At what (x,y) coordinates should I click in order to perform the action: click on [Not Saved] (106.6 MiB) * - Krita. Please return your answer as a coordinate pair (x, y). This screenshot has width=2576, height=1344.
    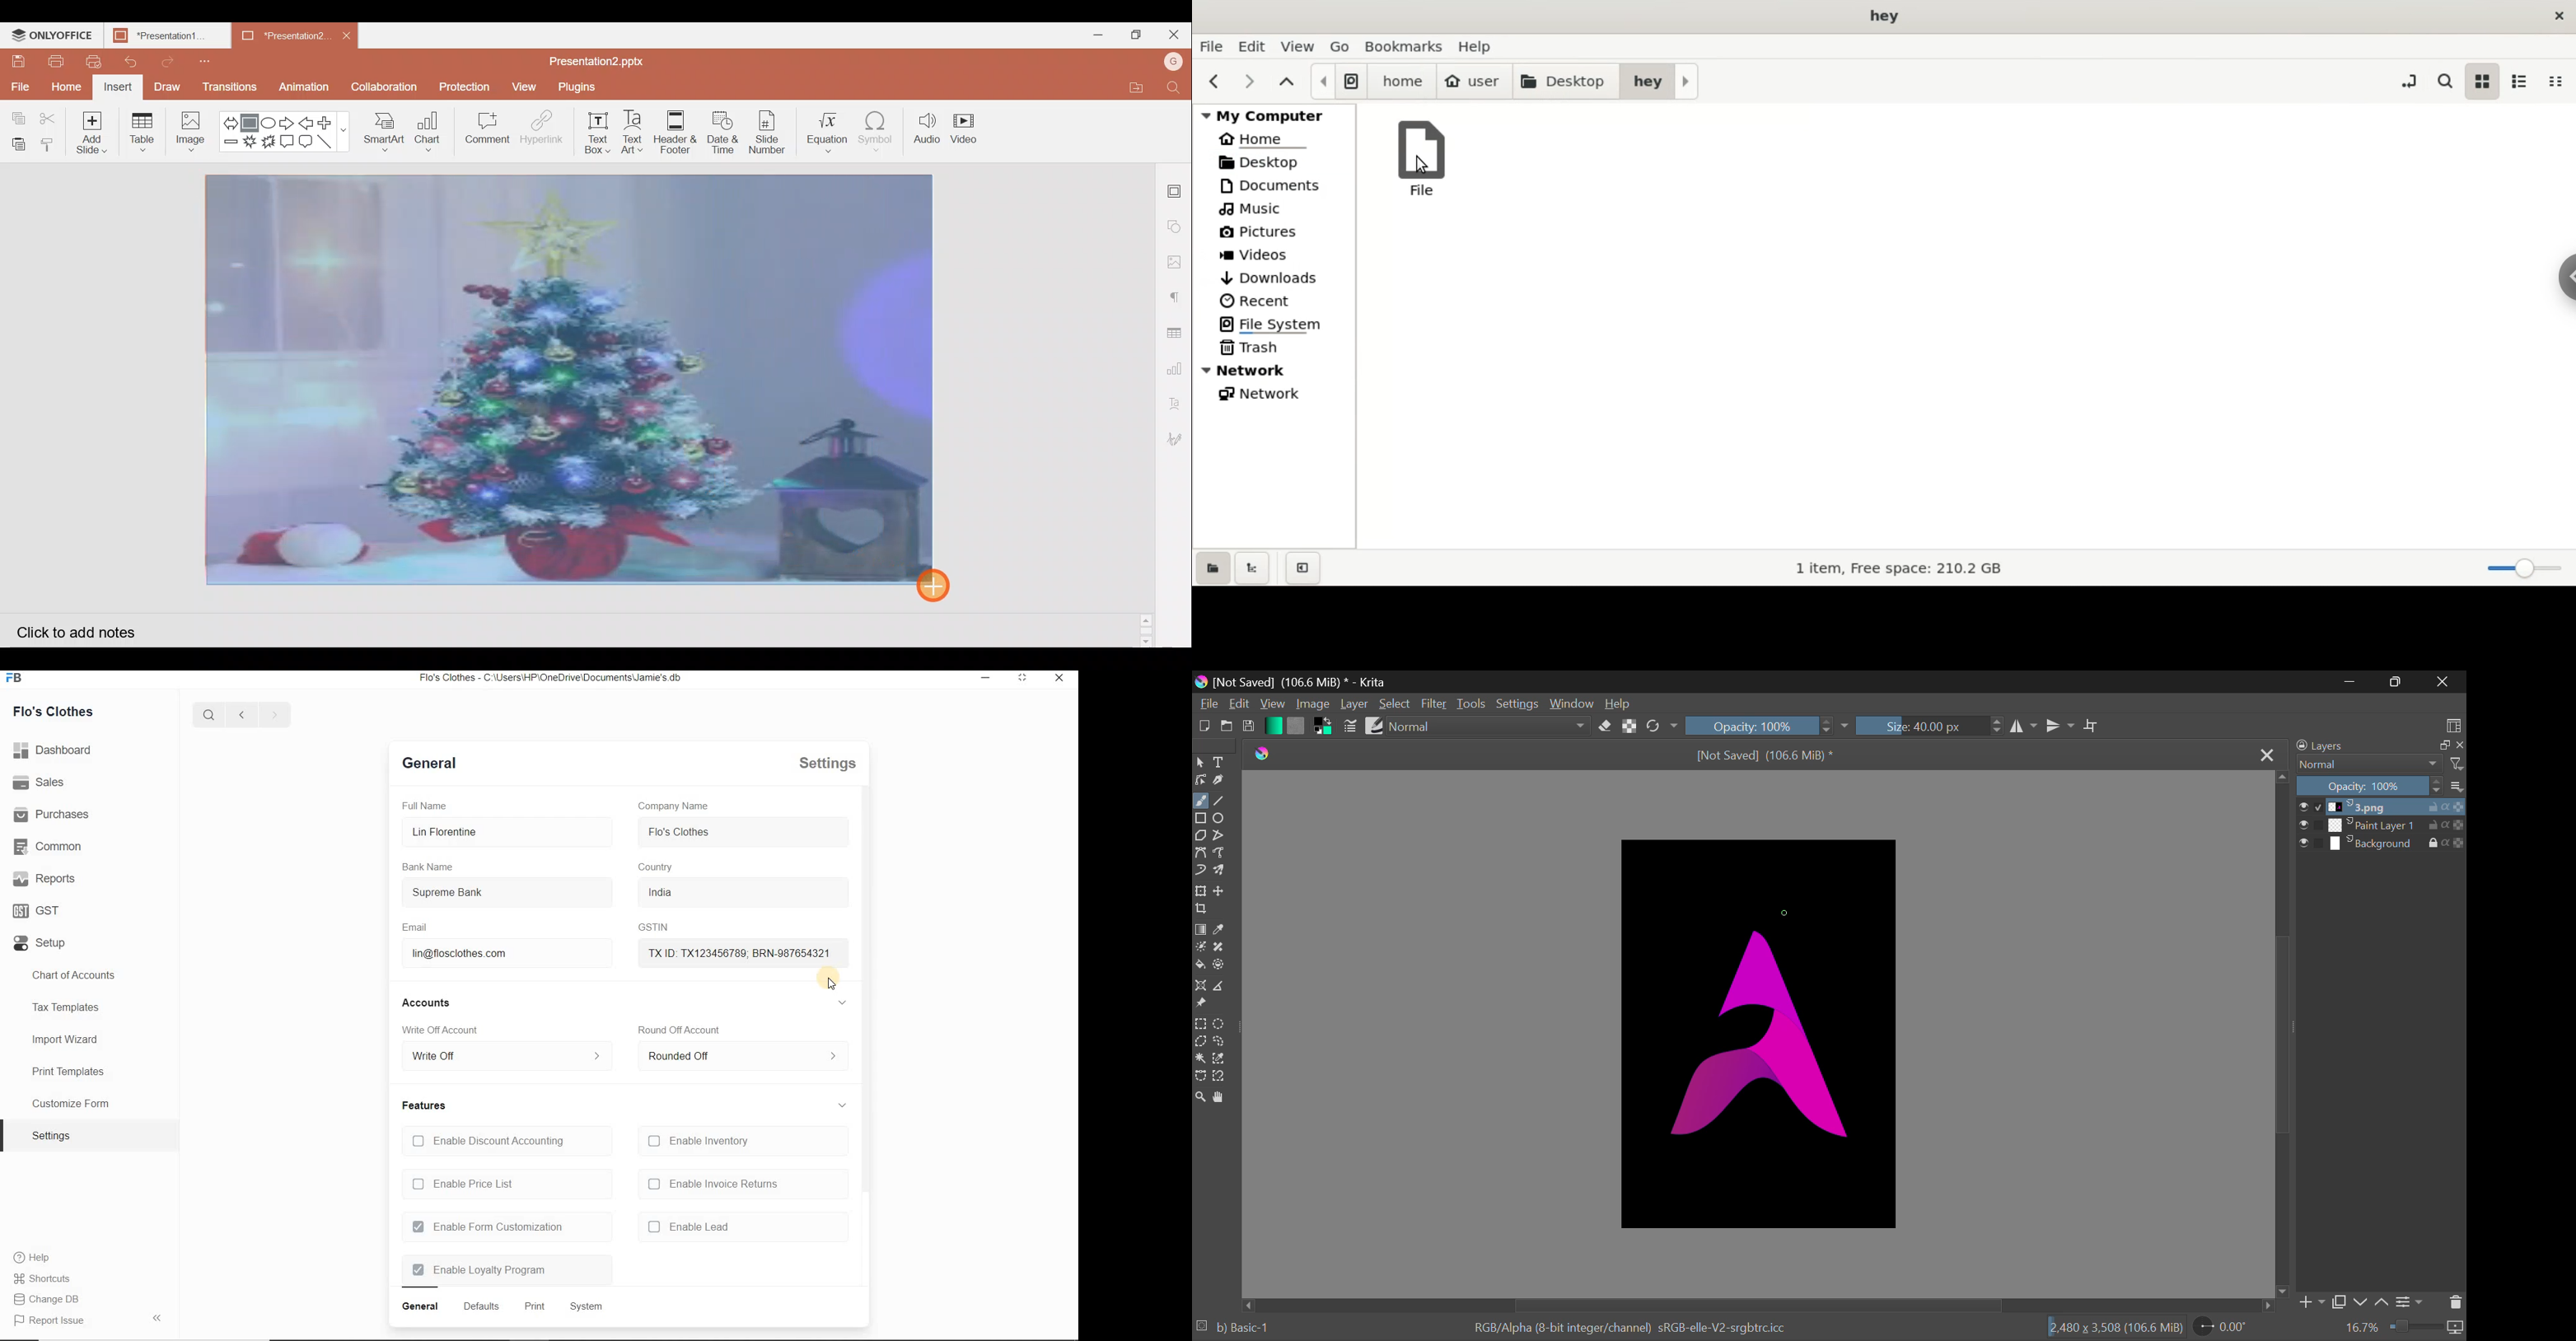
    Looking at the image, I should click on (1313, 680).